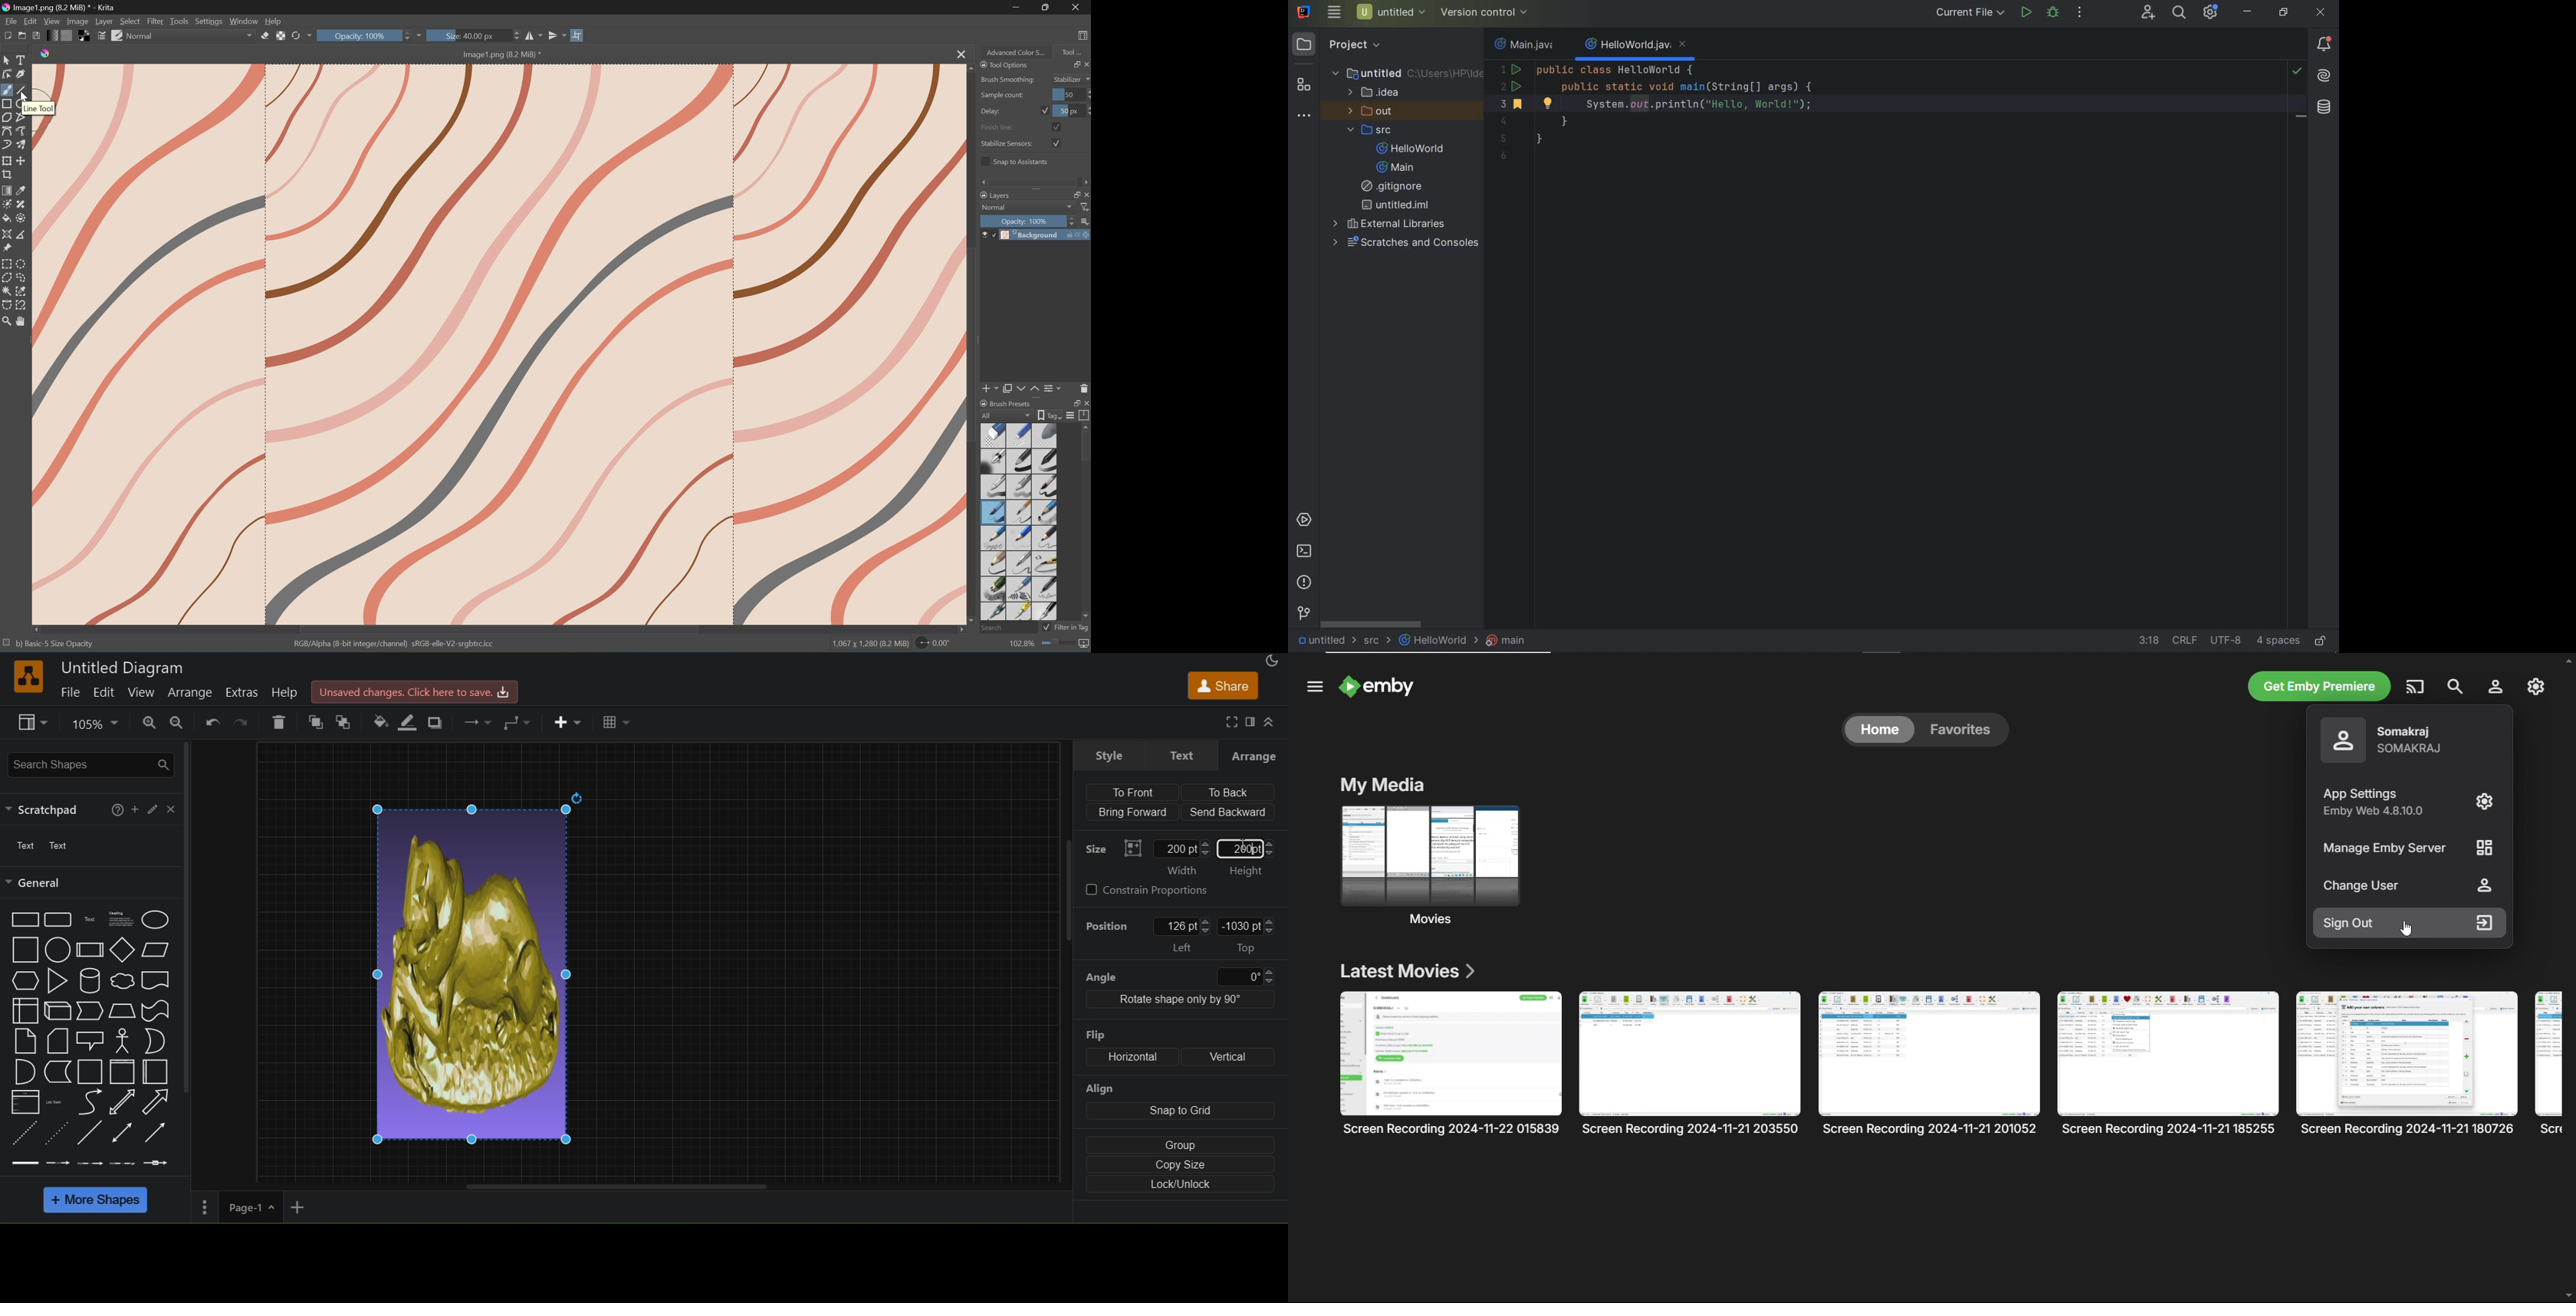  Describe the element at coordinates (21, 74) in the screenshot. I see `Calligraphy` at that location.